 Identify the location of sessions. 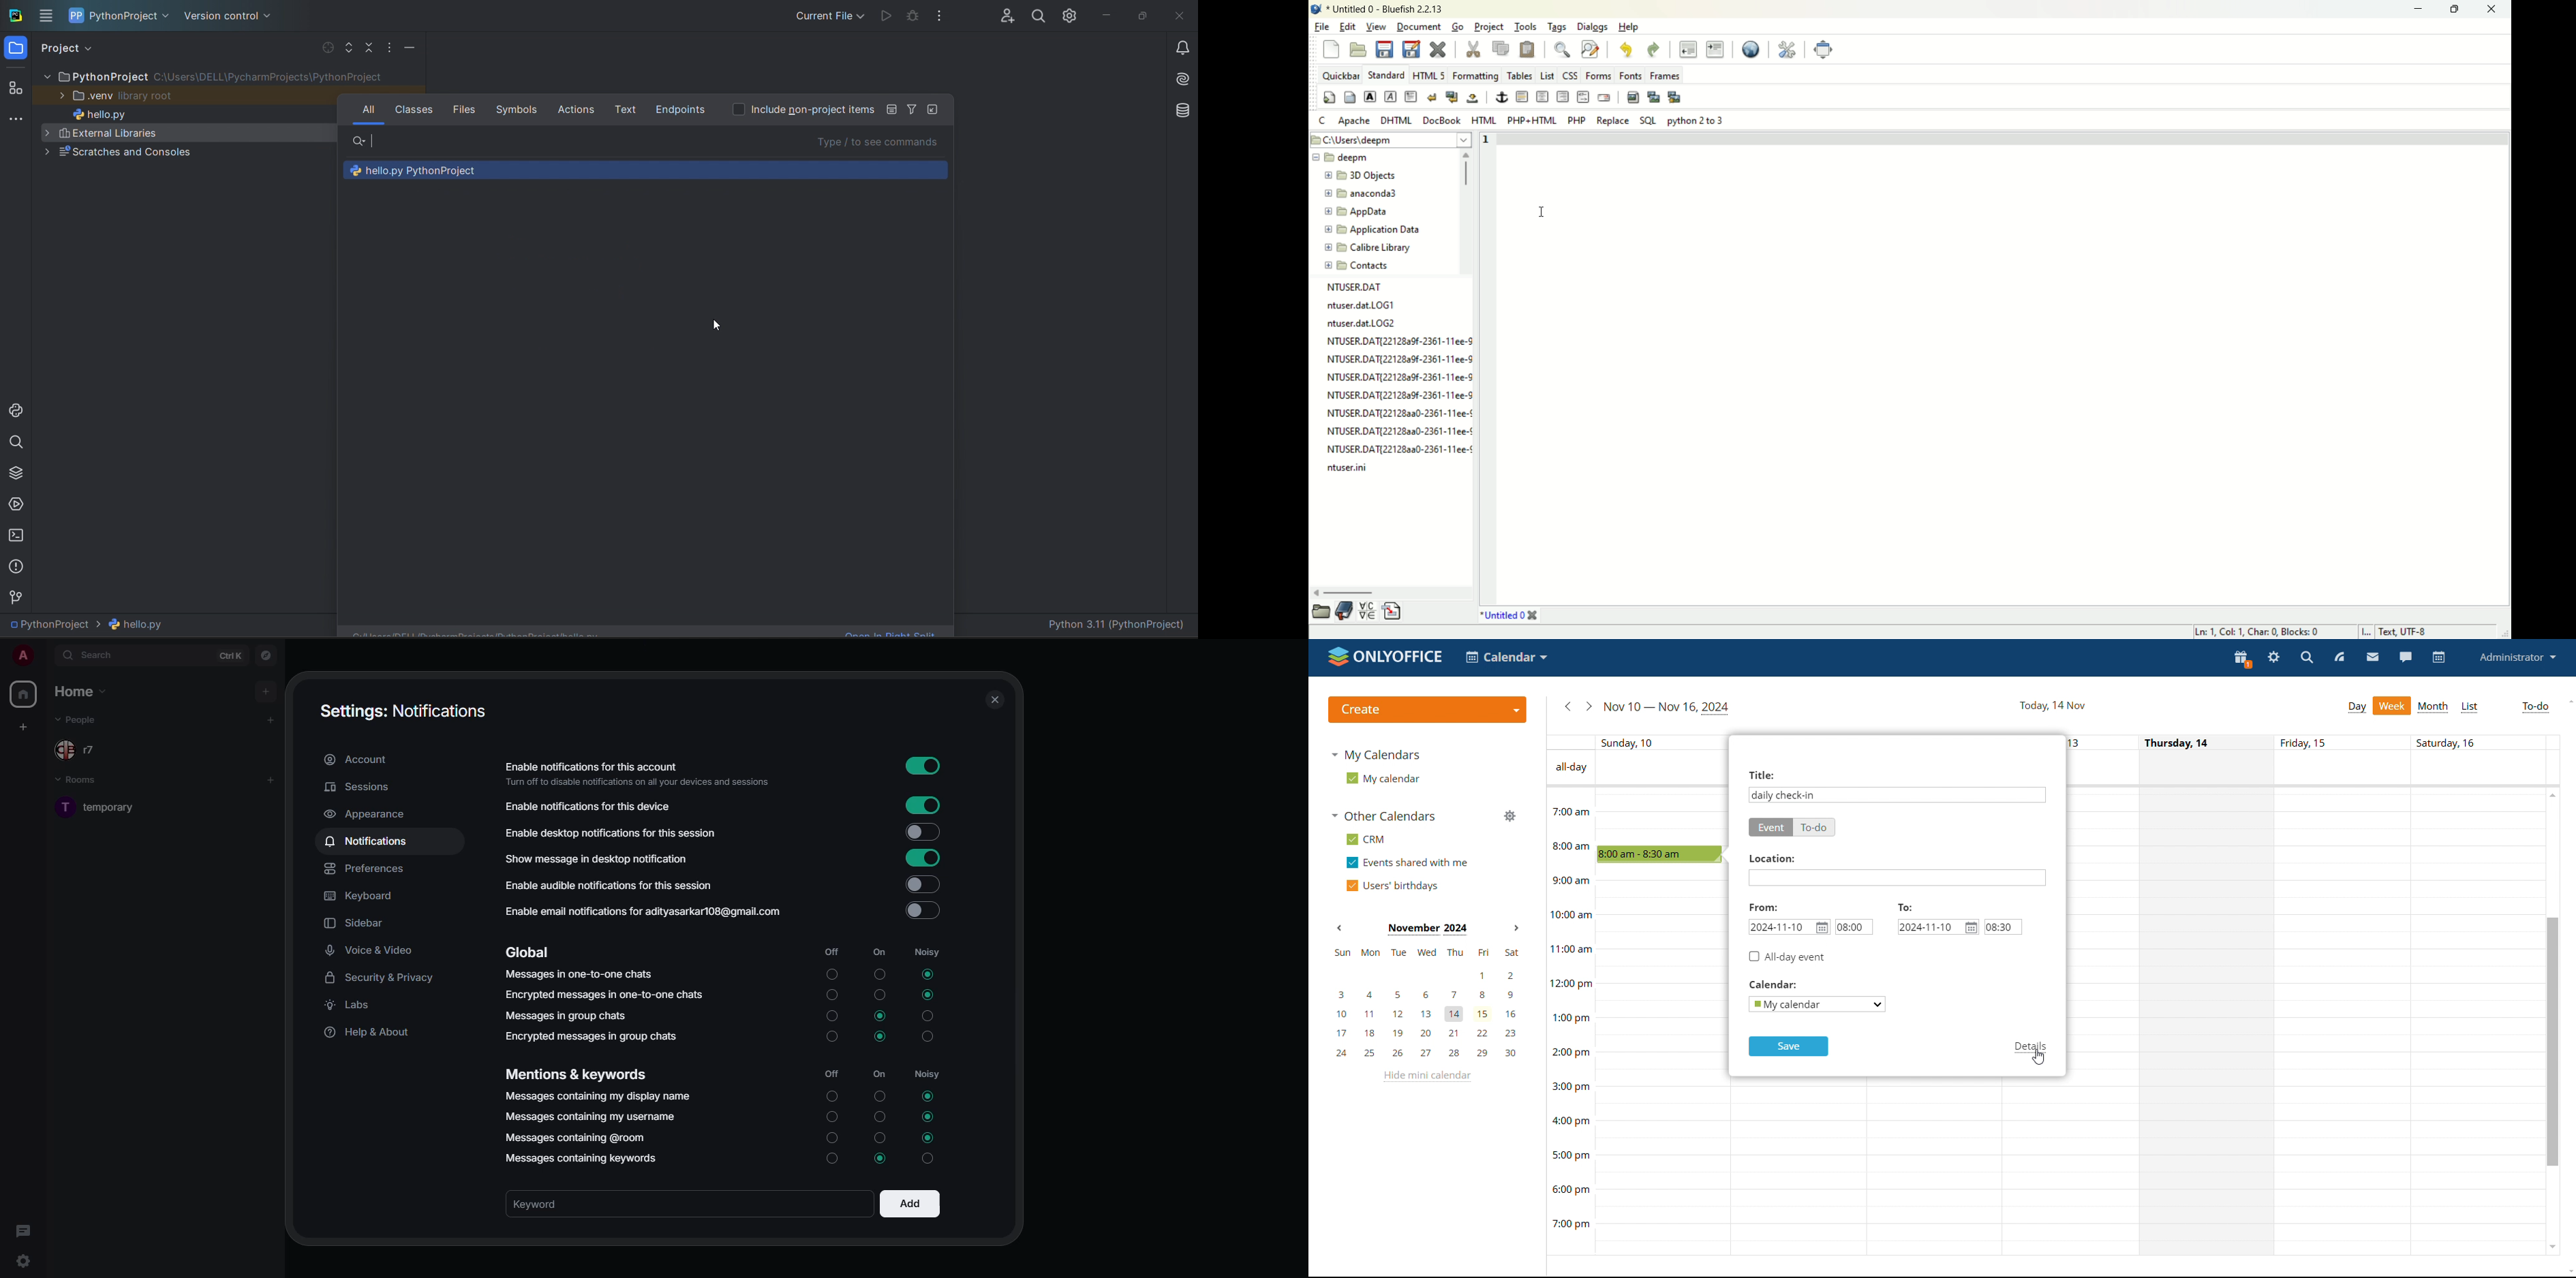
(357, 787).